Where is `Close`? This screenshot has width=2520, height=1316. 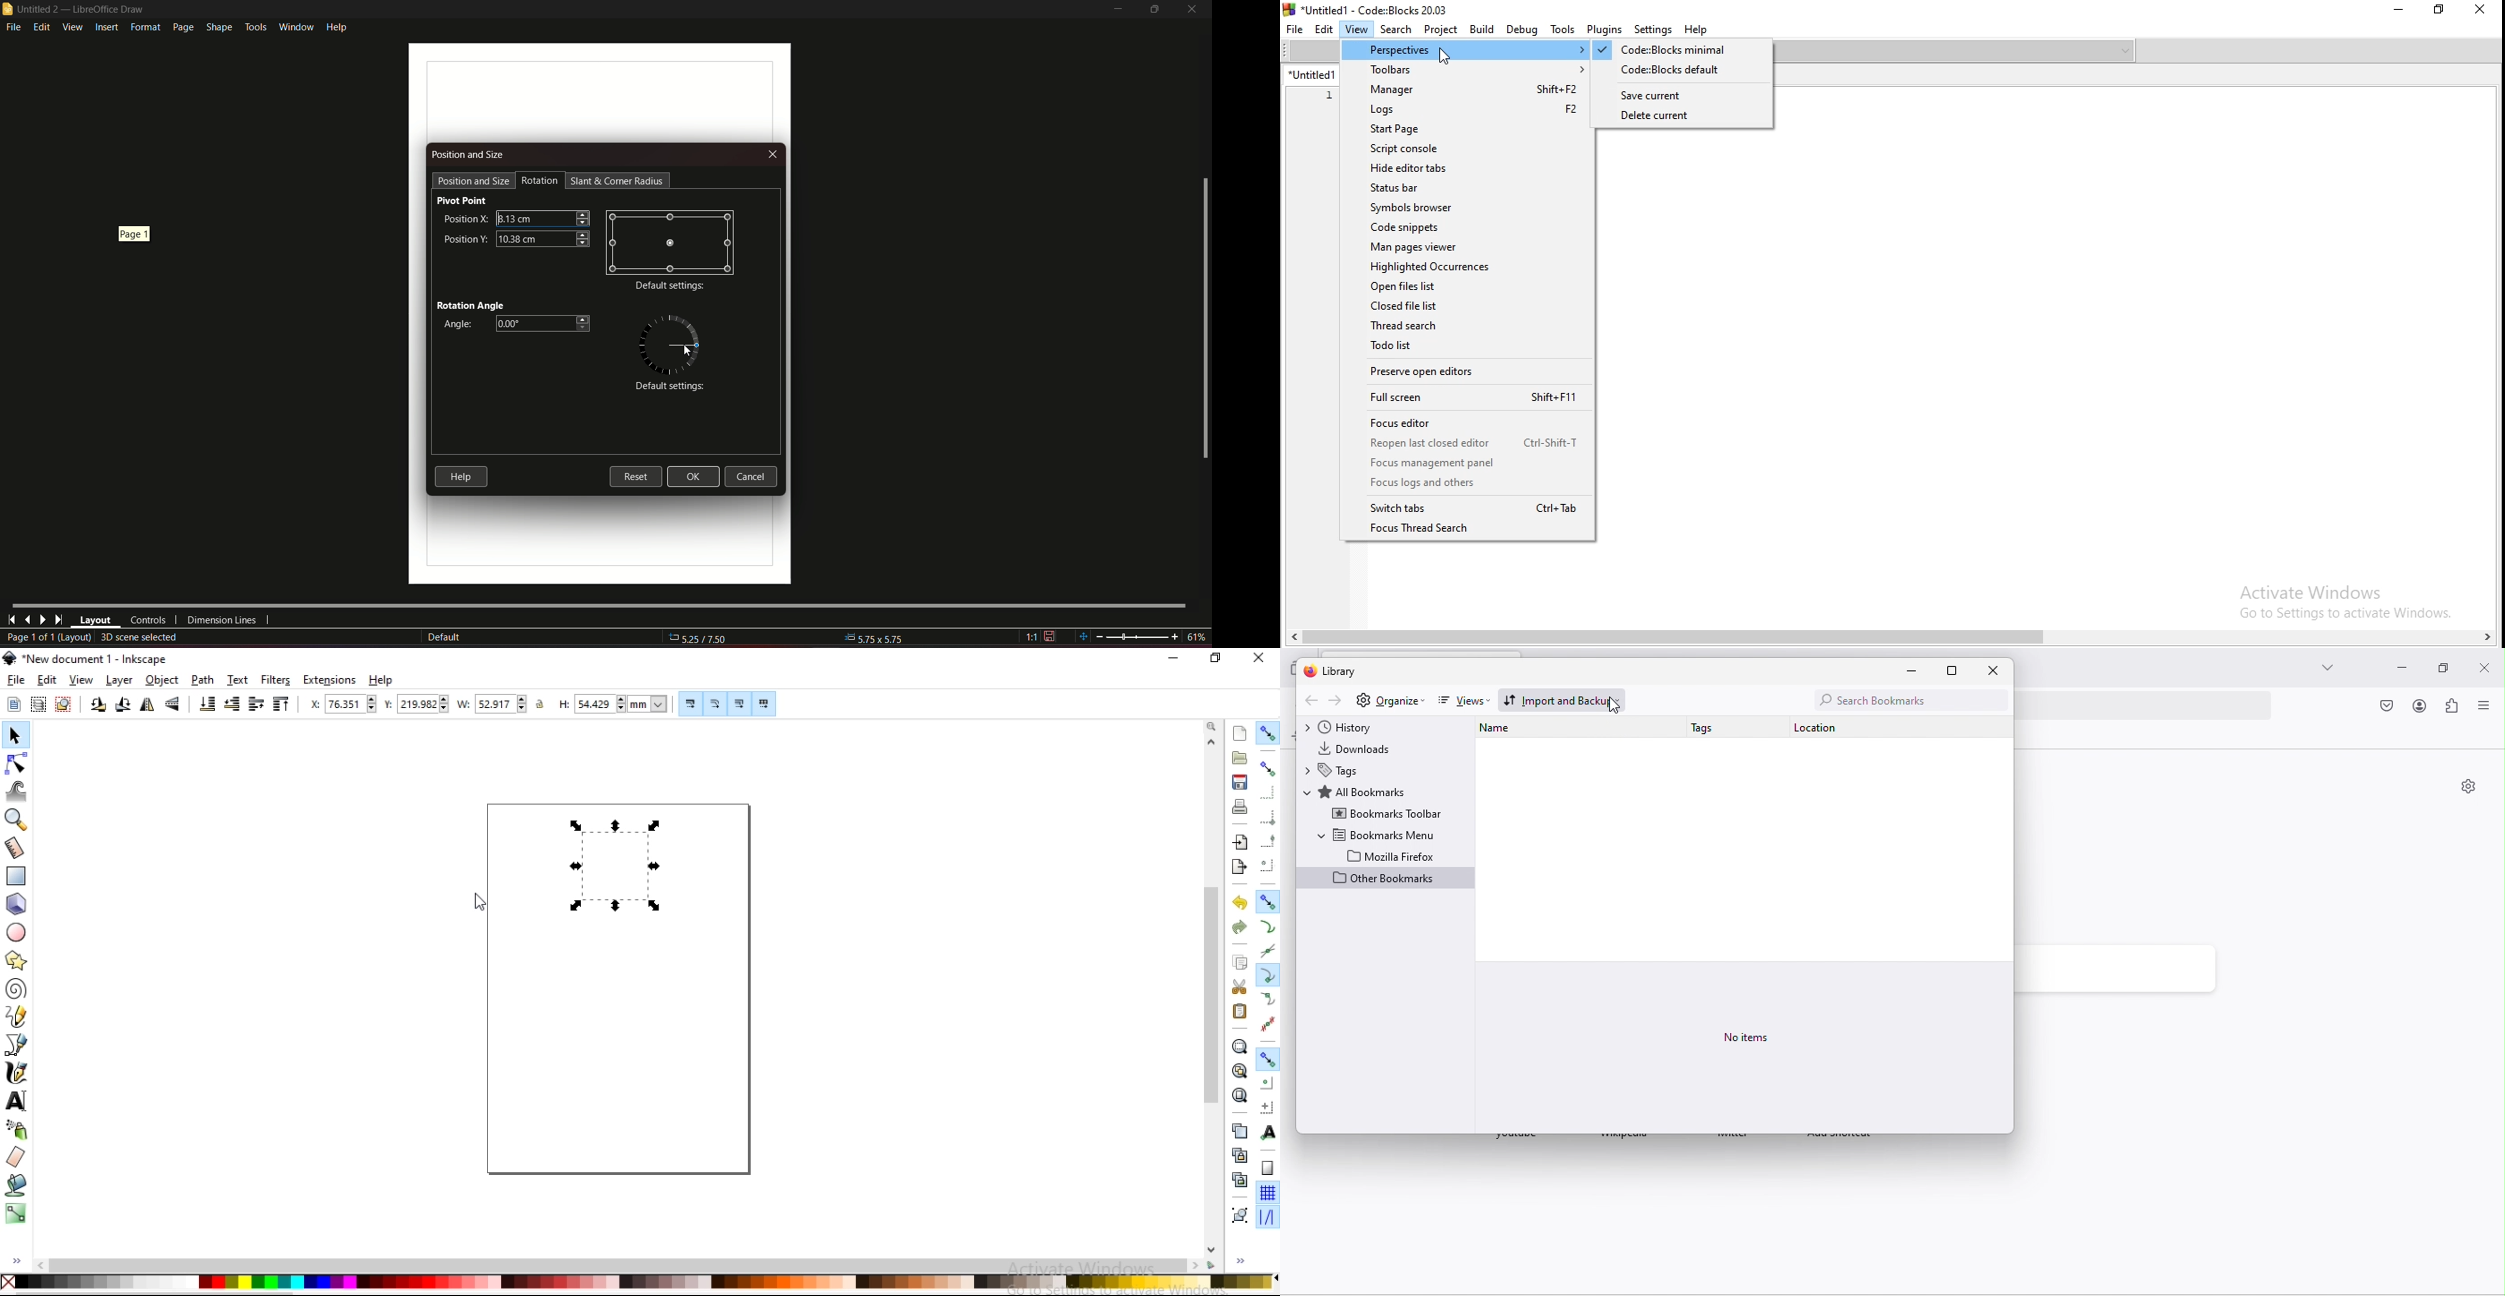
Close is located at coordinates (2477, 13).